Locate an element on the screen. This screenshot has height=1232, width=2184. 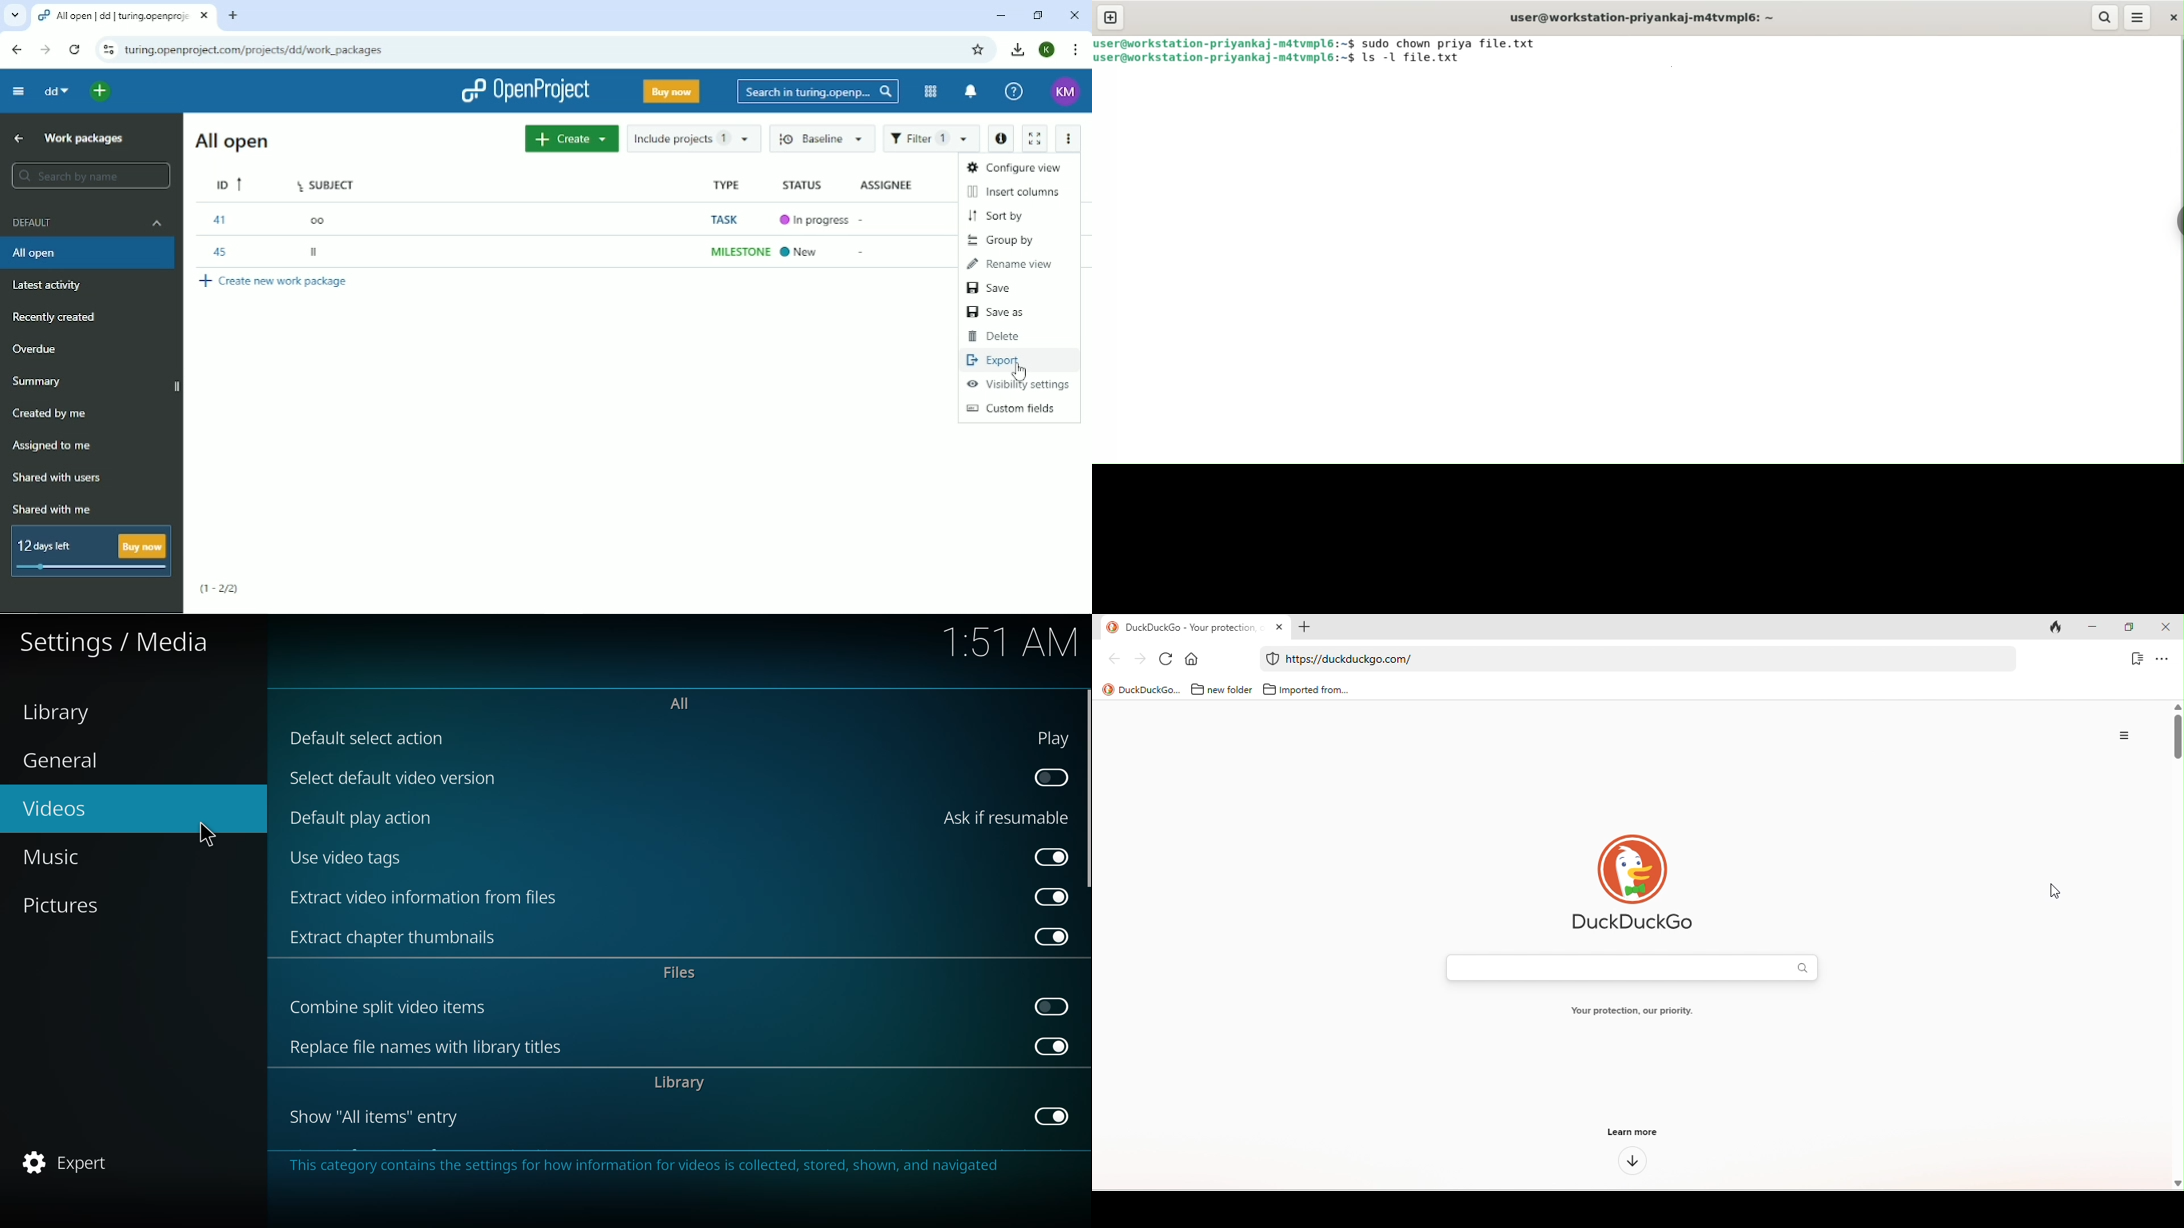
Forward is located at coordinates (42, 49).